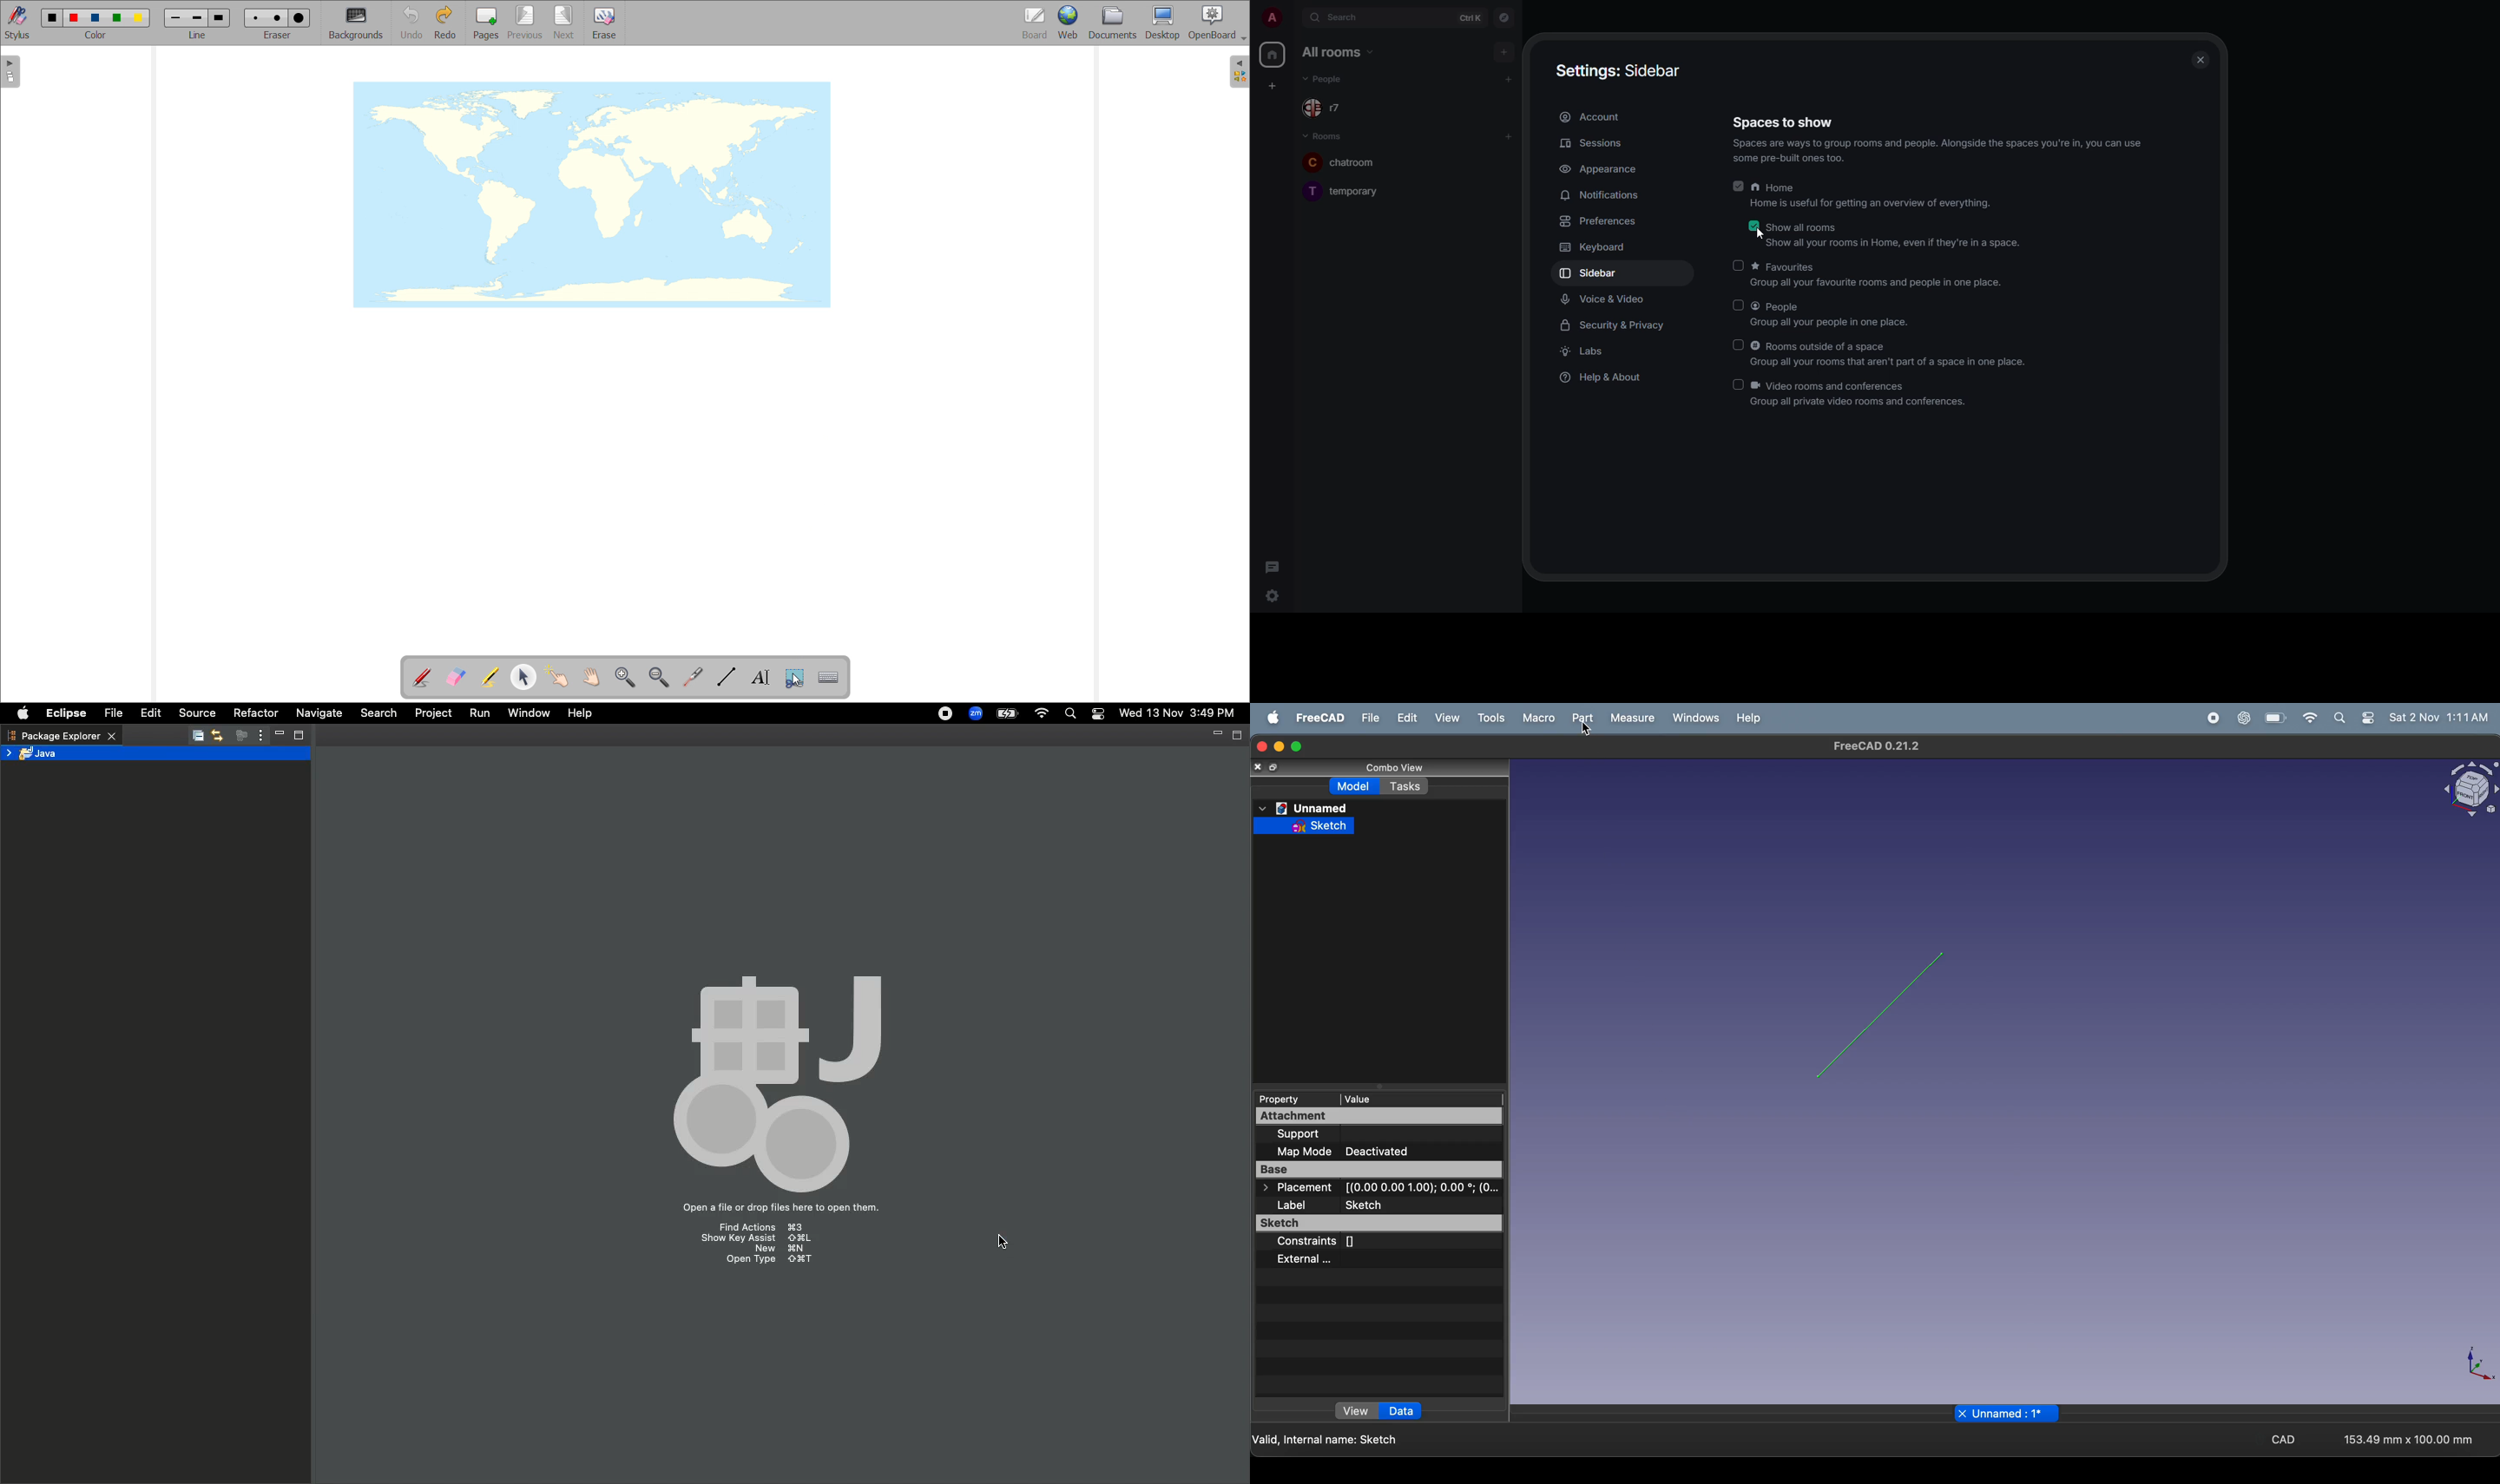  I want to click on CAD, so click(2284, 1440).